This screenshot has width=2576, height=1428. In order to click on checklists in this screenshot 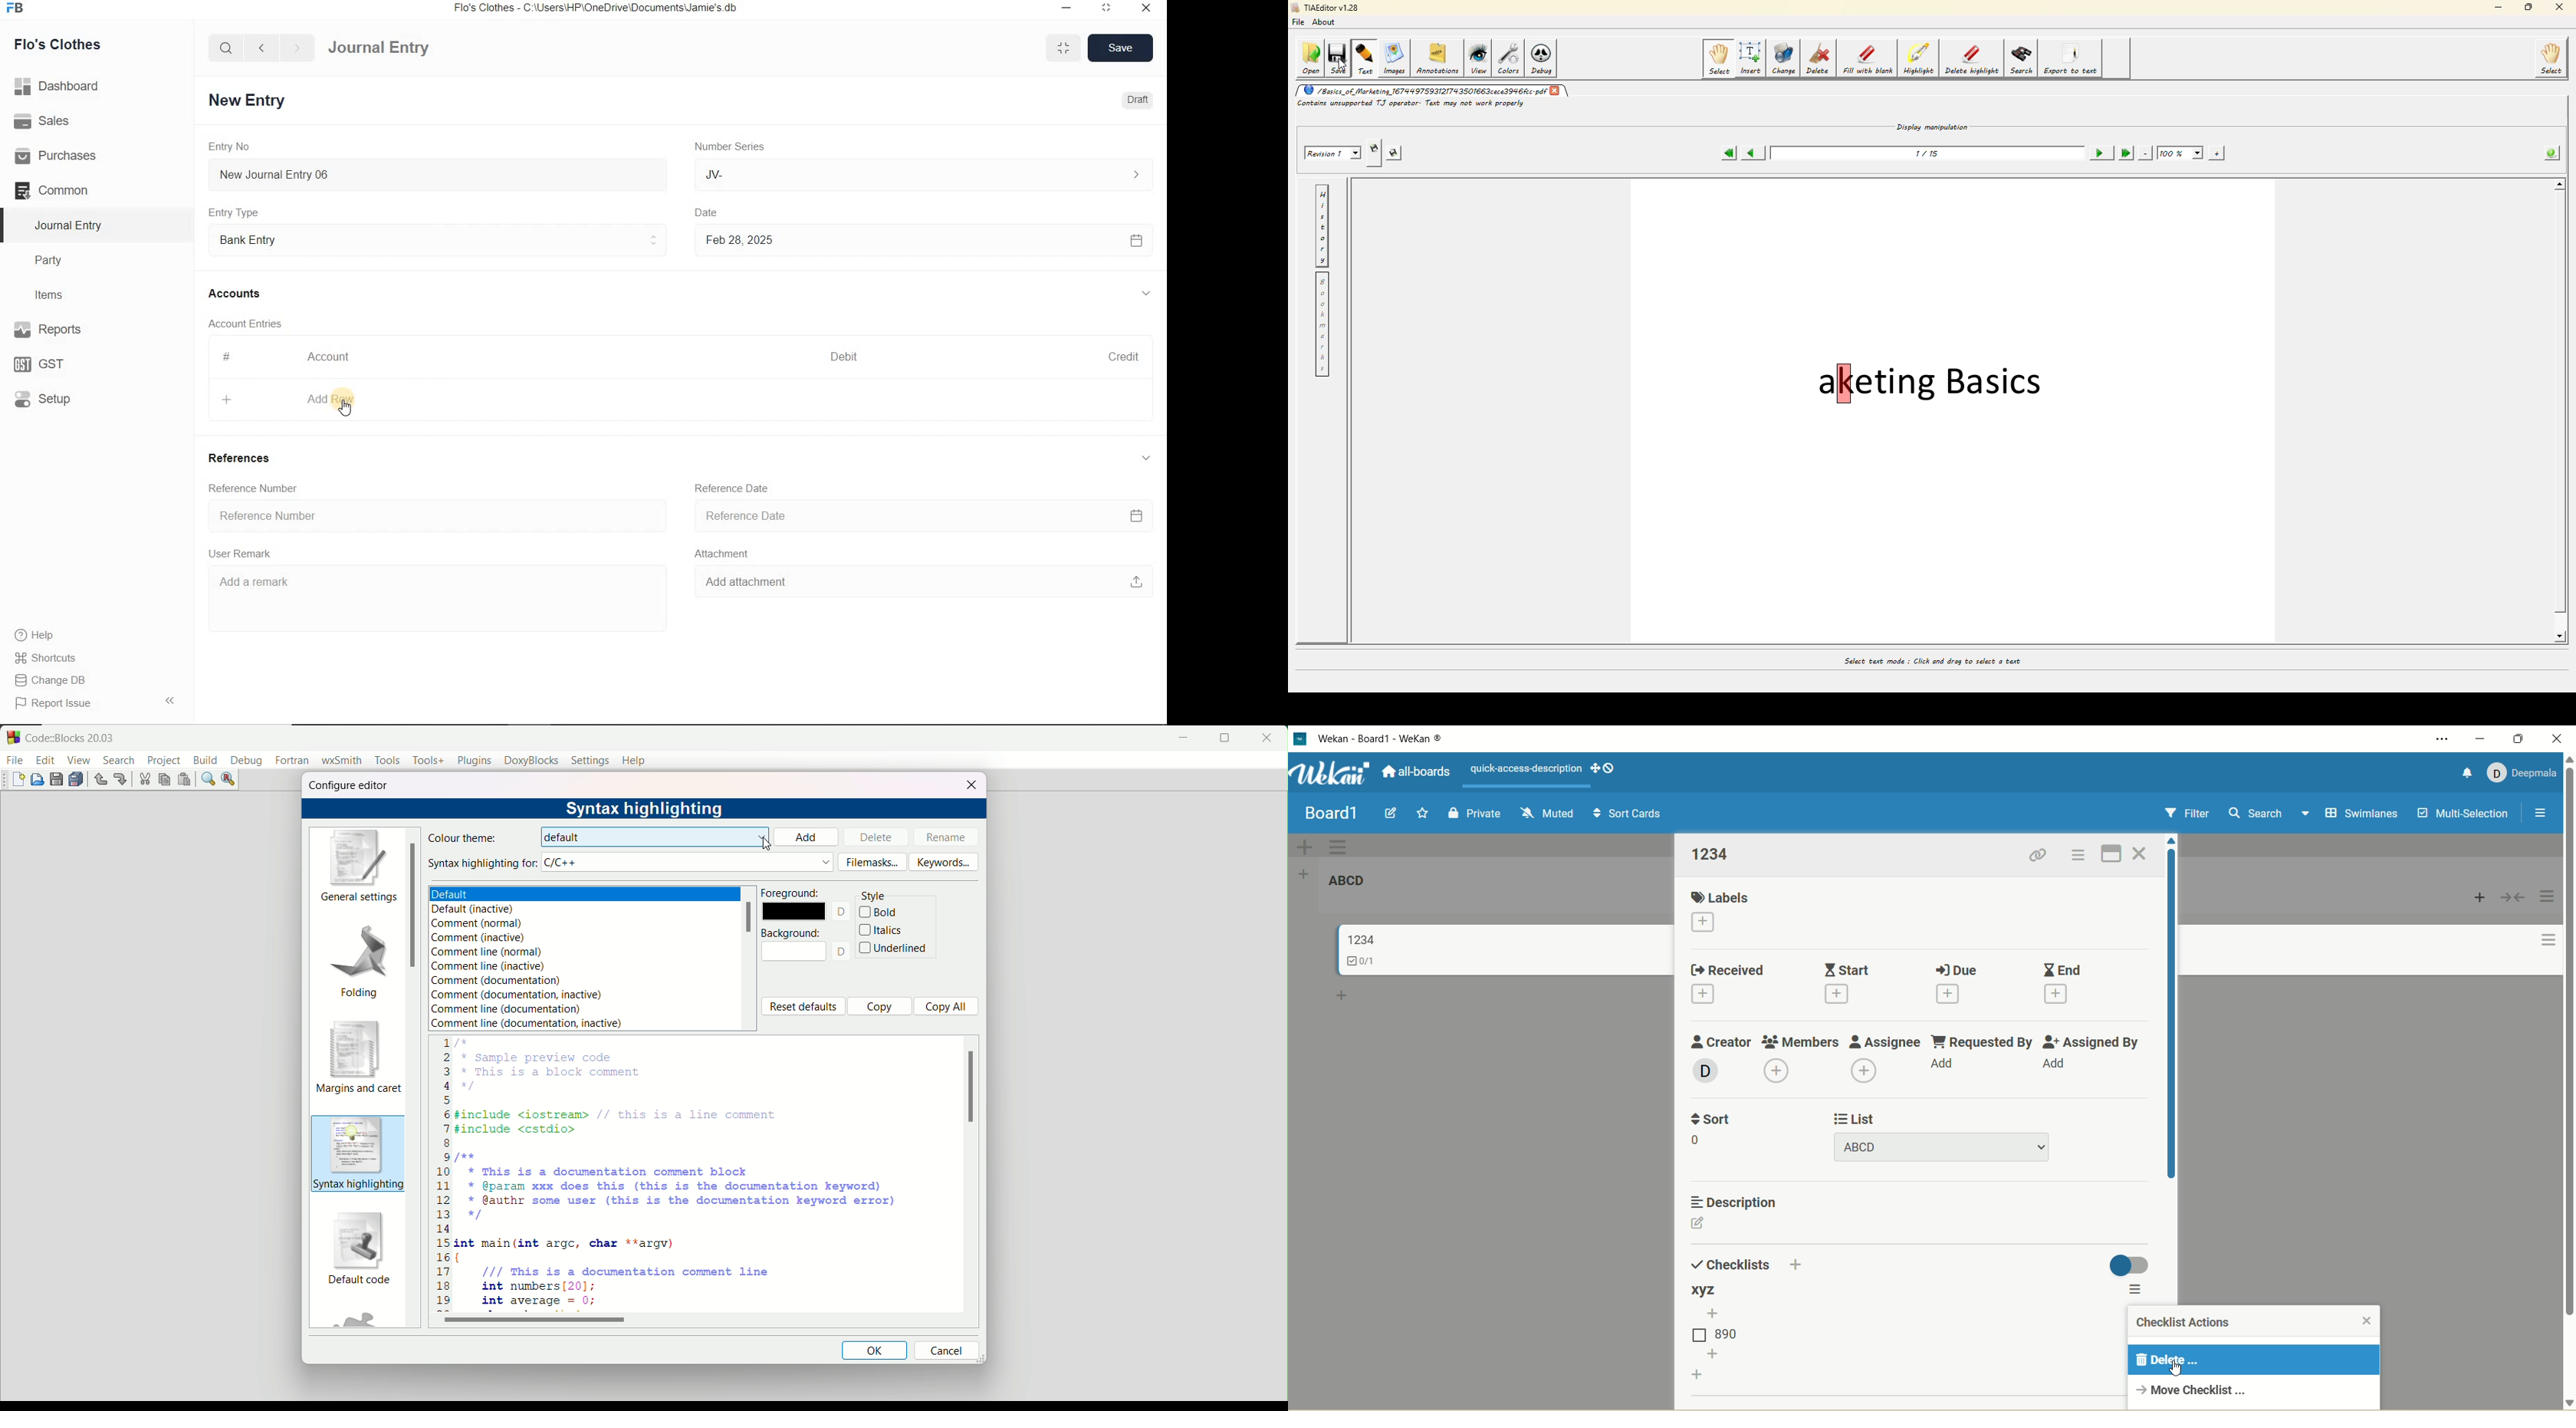, I will do `click(1729, 1264)`.